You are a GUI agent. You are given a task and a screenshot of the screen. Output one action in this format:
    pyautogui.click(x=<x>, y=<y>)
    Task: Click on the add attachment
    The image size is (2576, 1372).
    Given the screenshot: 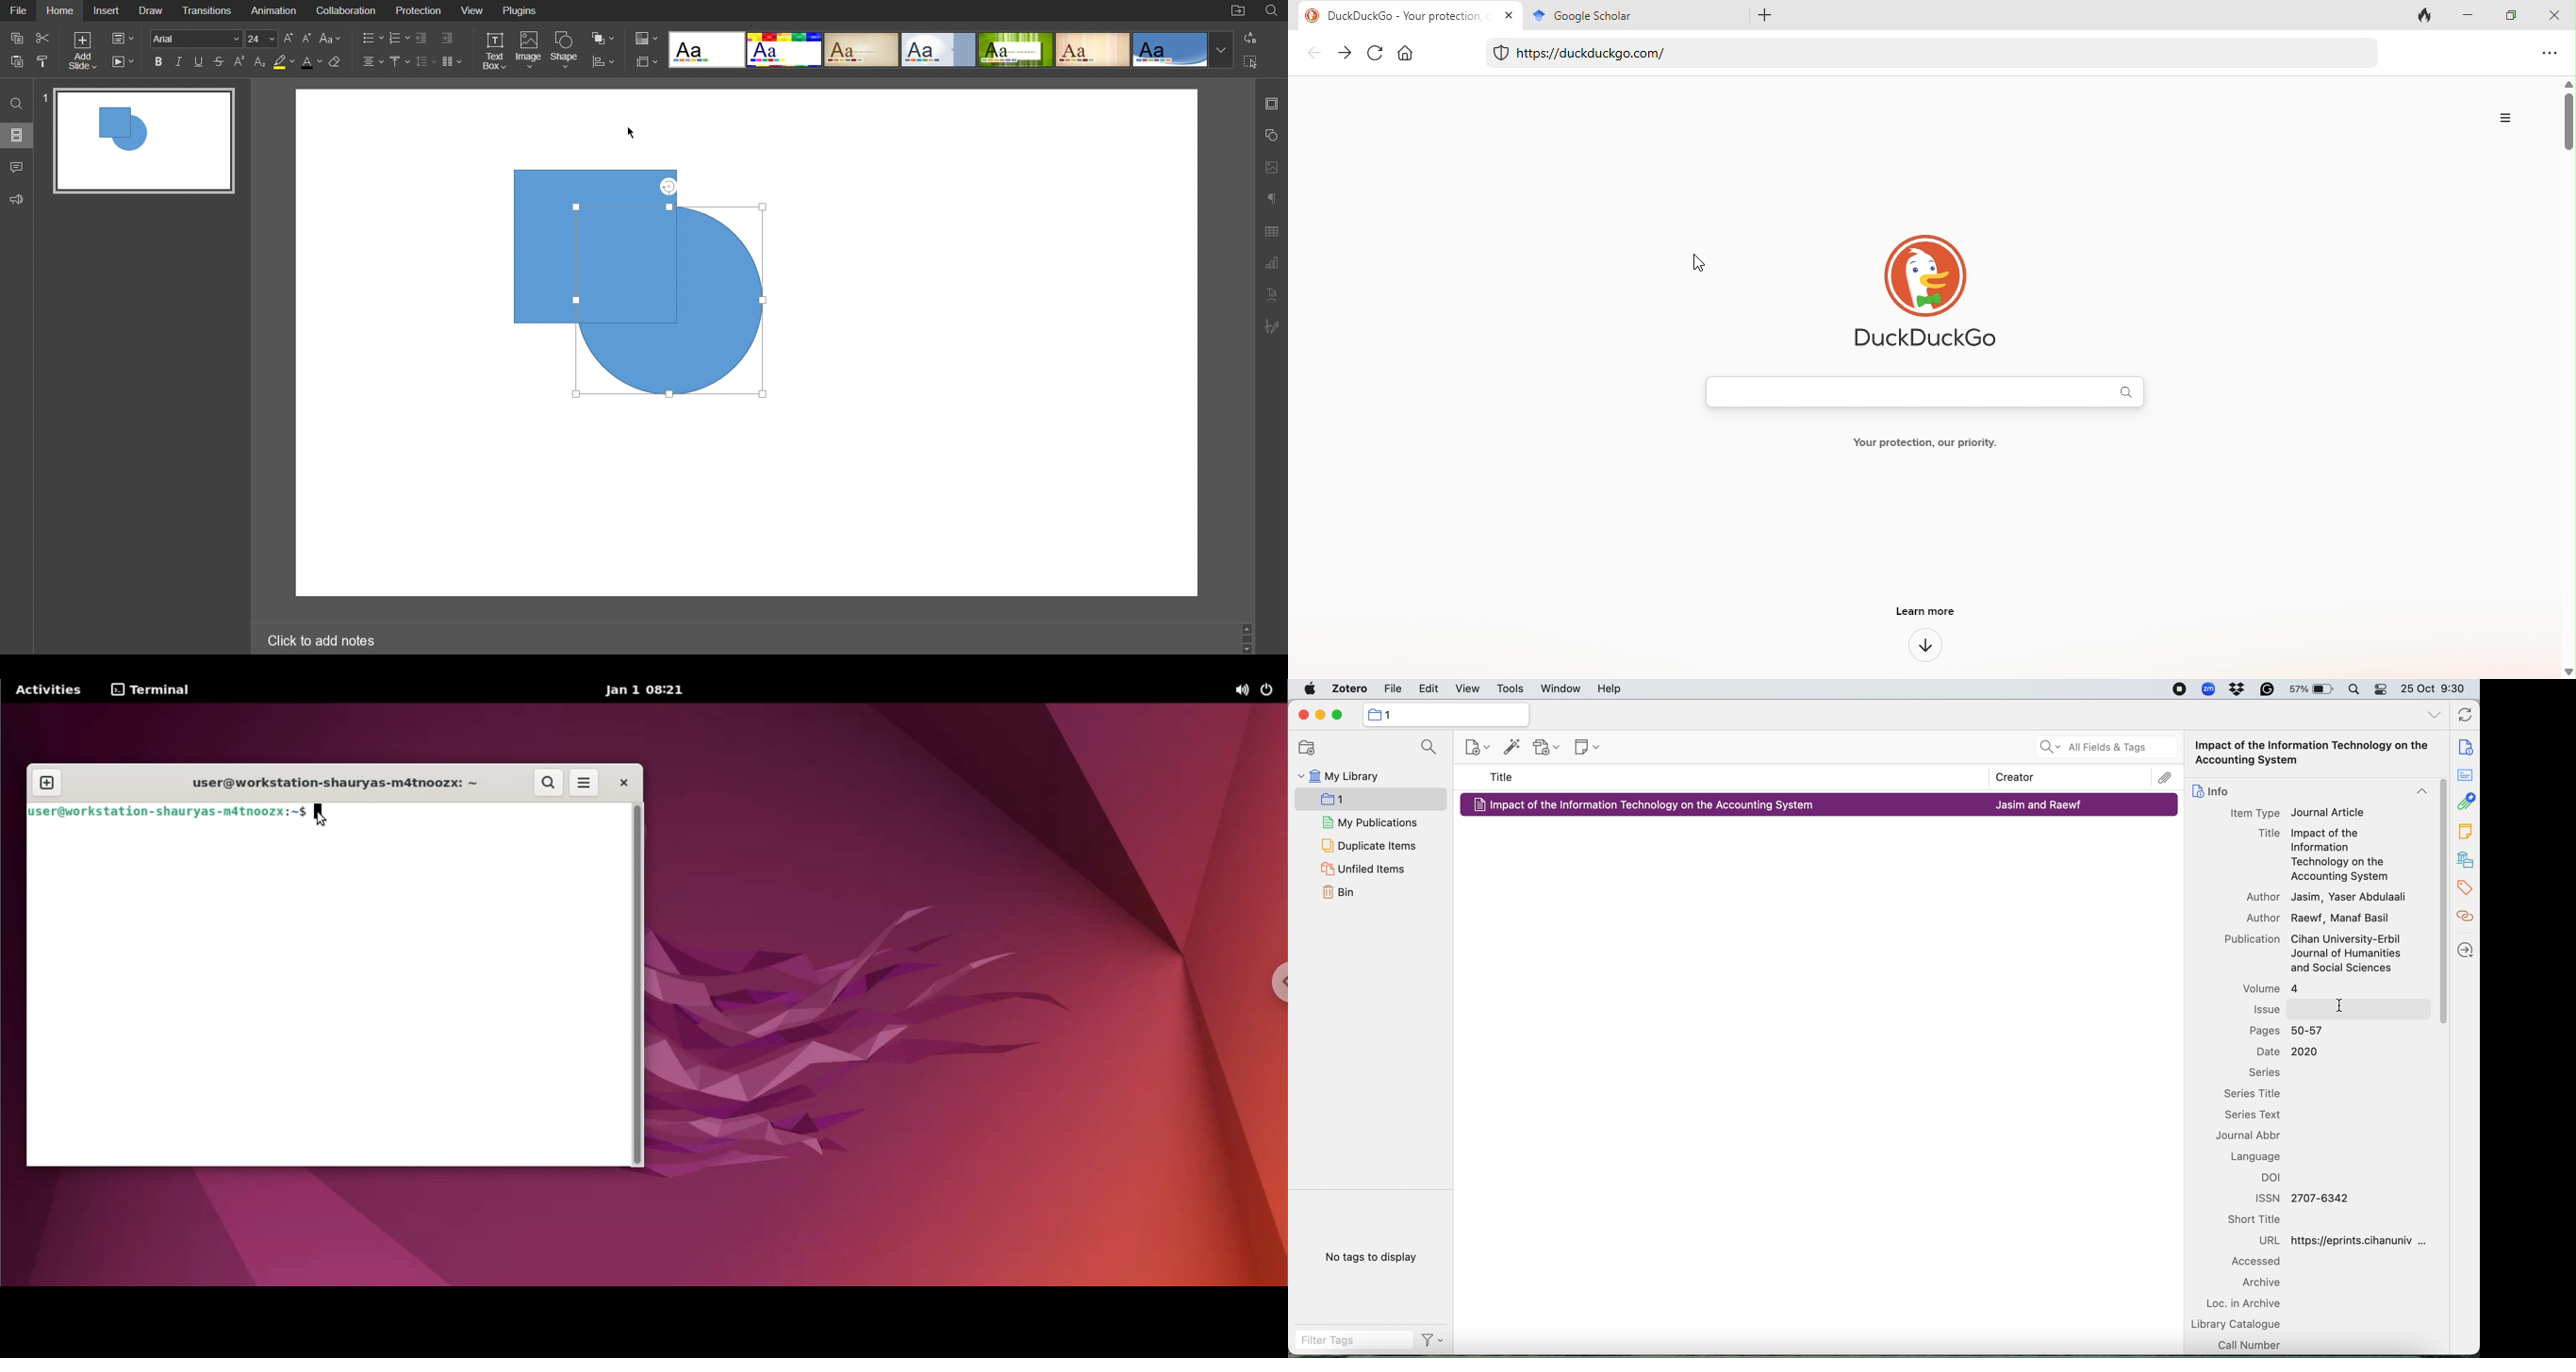 What is the action you would take?
    pyautogui.click(x=1548, y=748)
    